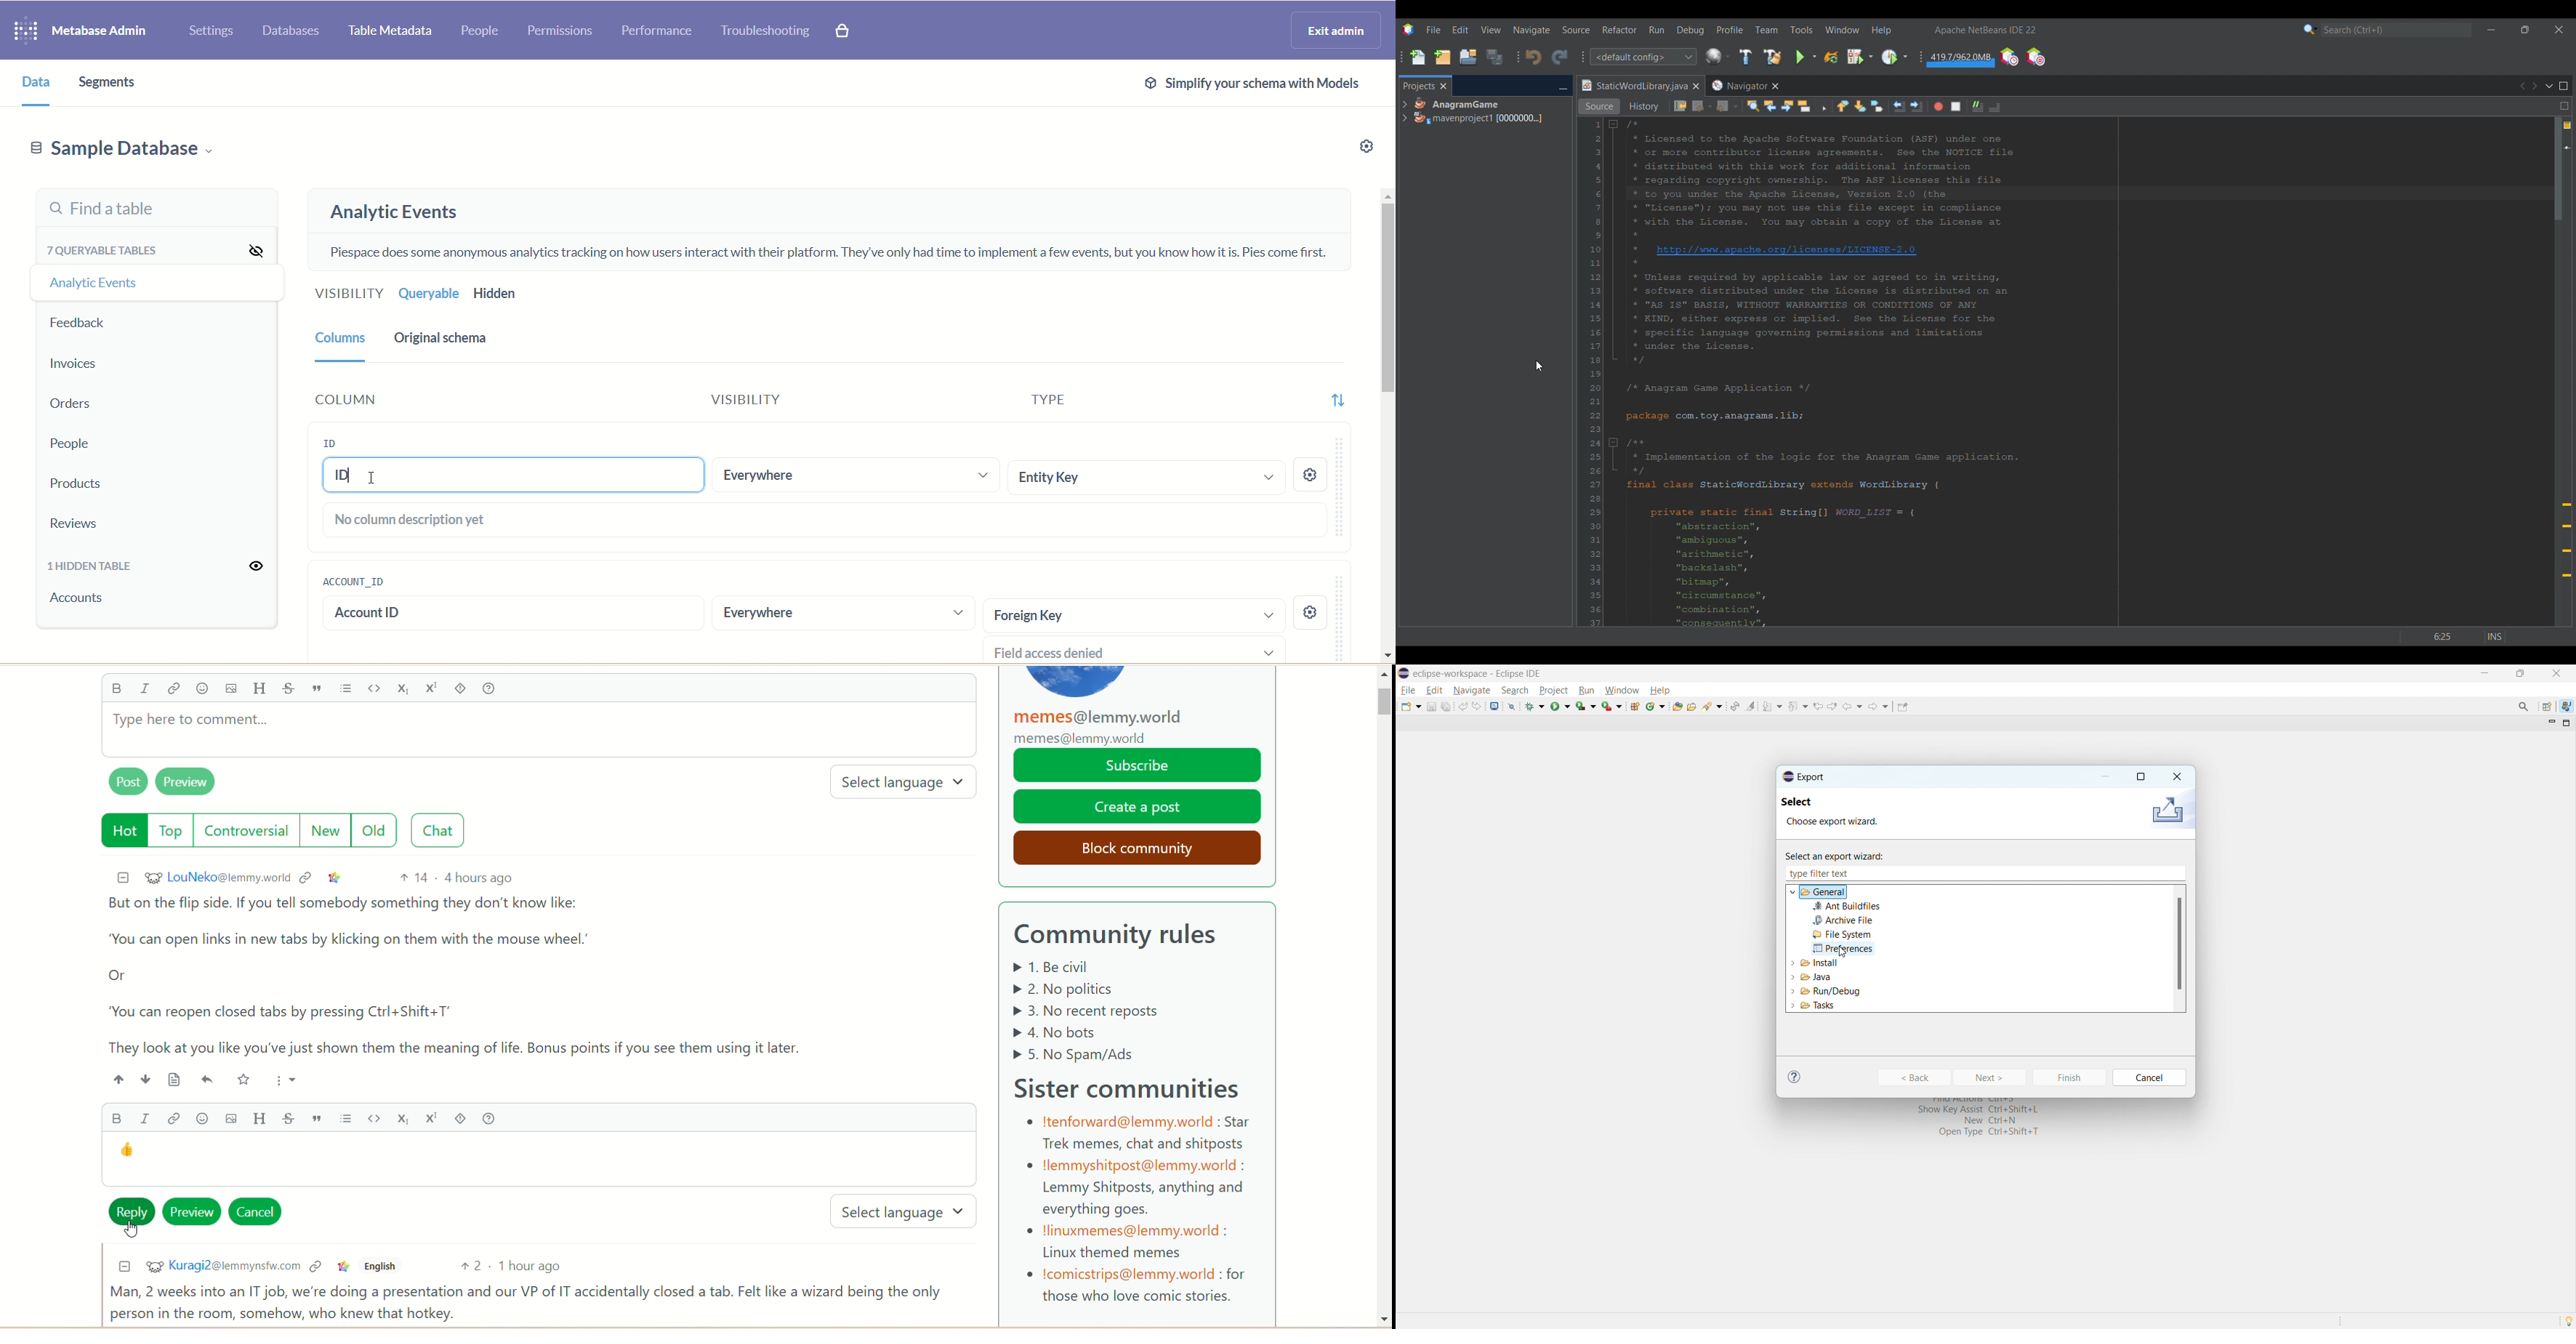 This screenshot has height=1344, width=2576. Describe the element at coordinates (1408, 30) in the screenshot. I see `Software logo` at that location.